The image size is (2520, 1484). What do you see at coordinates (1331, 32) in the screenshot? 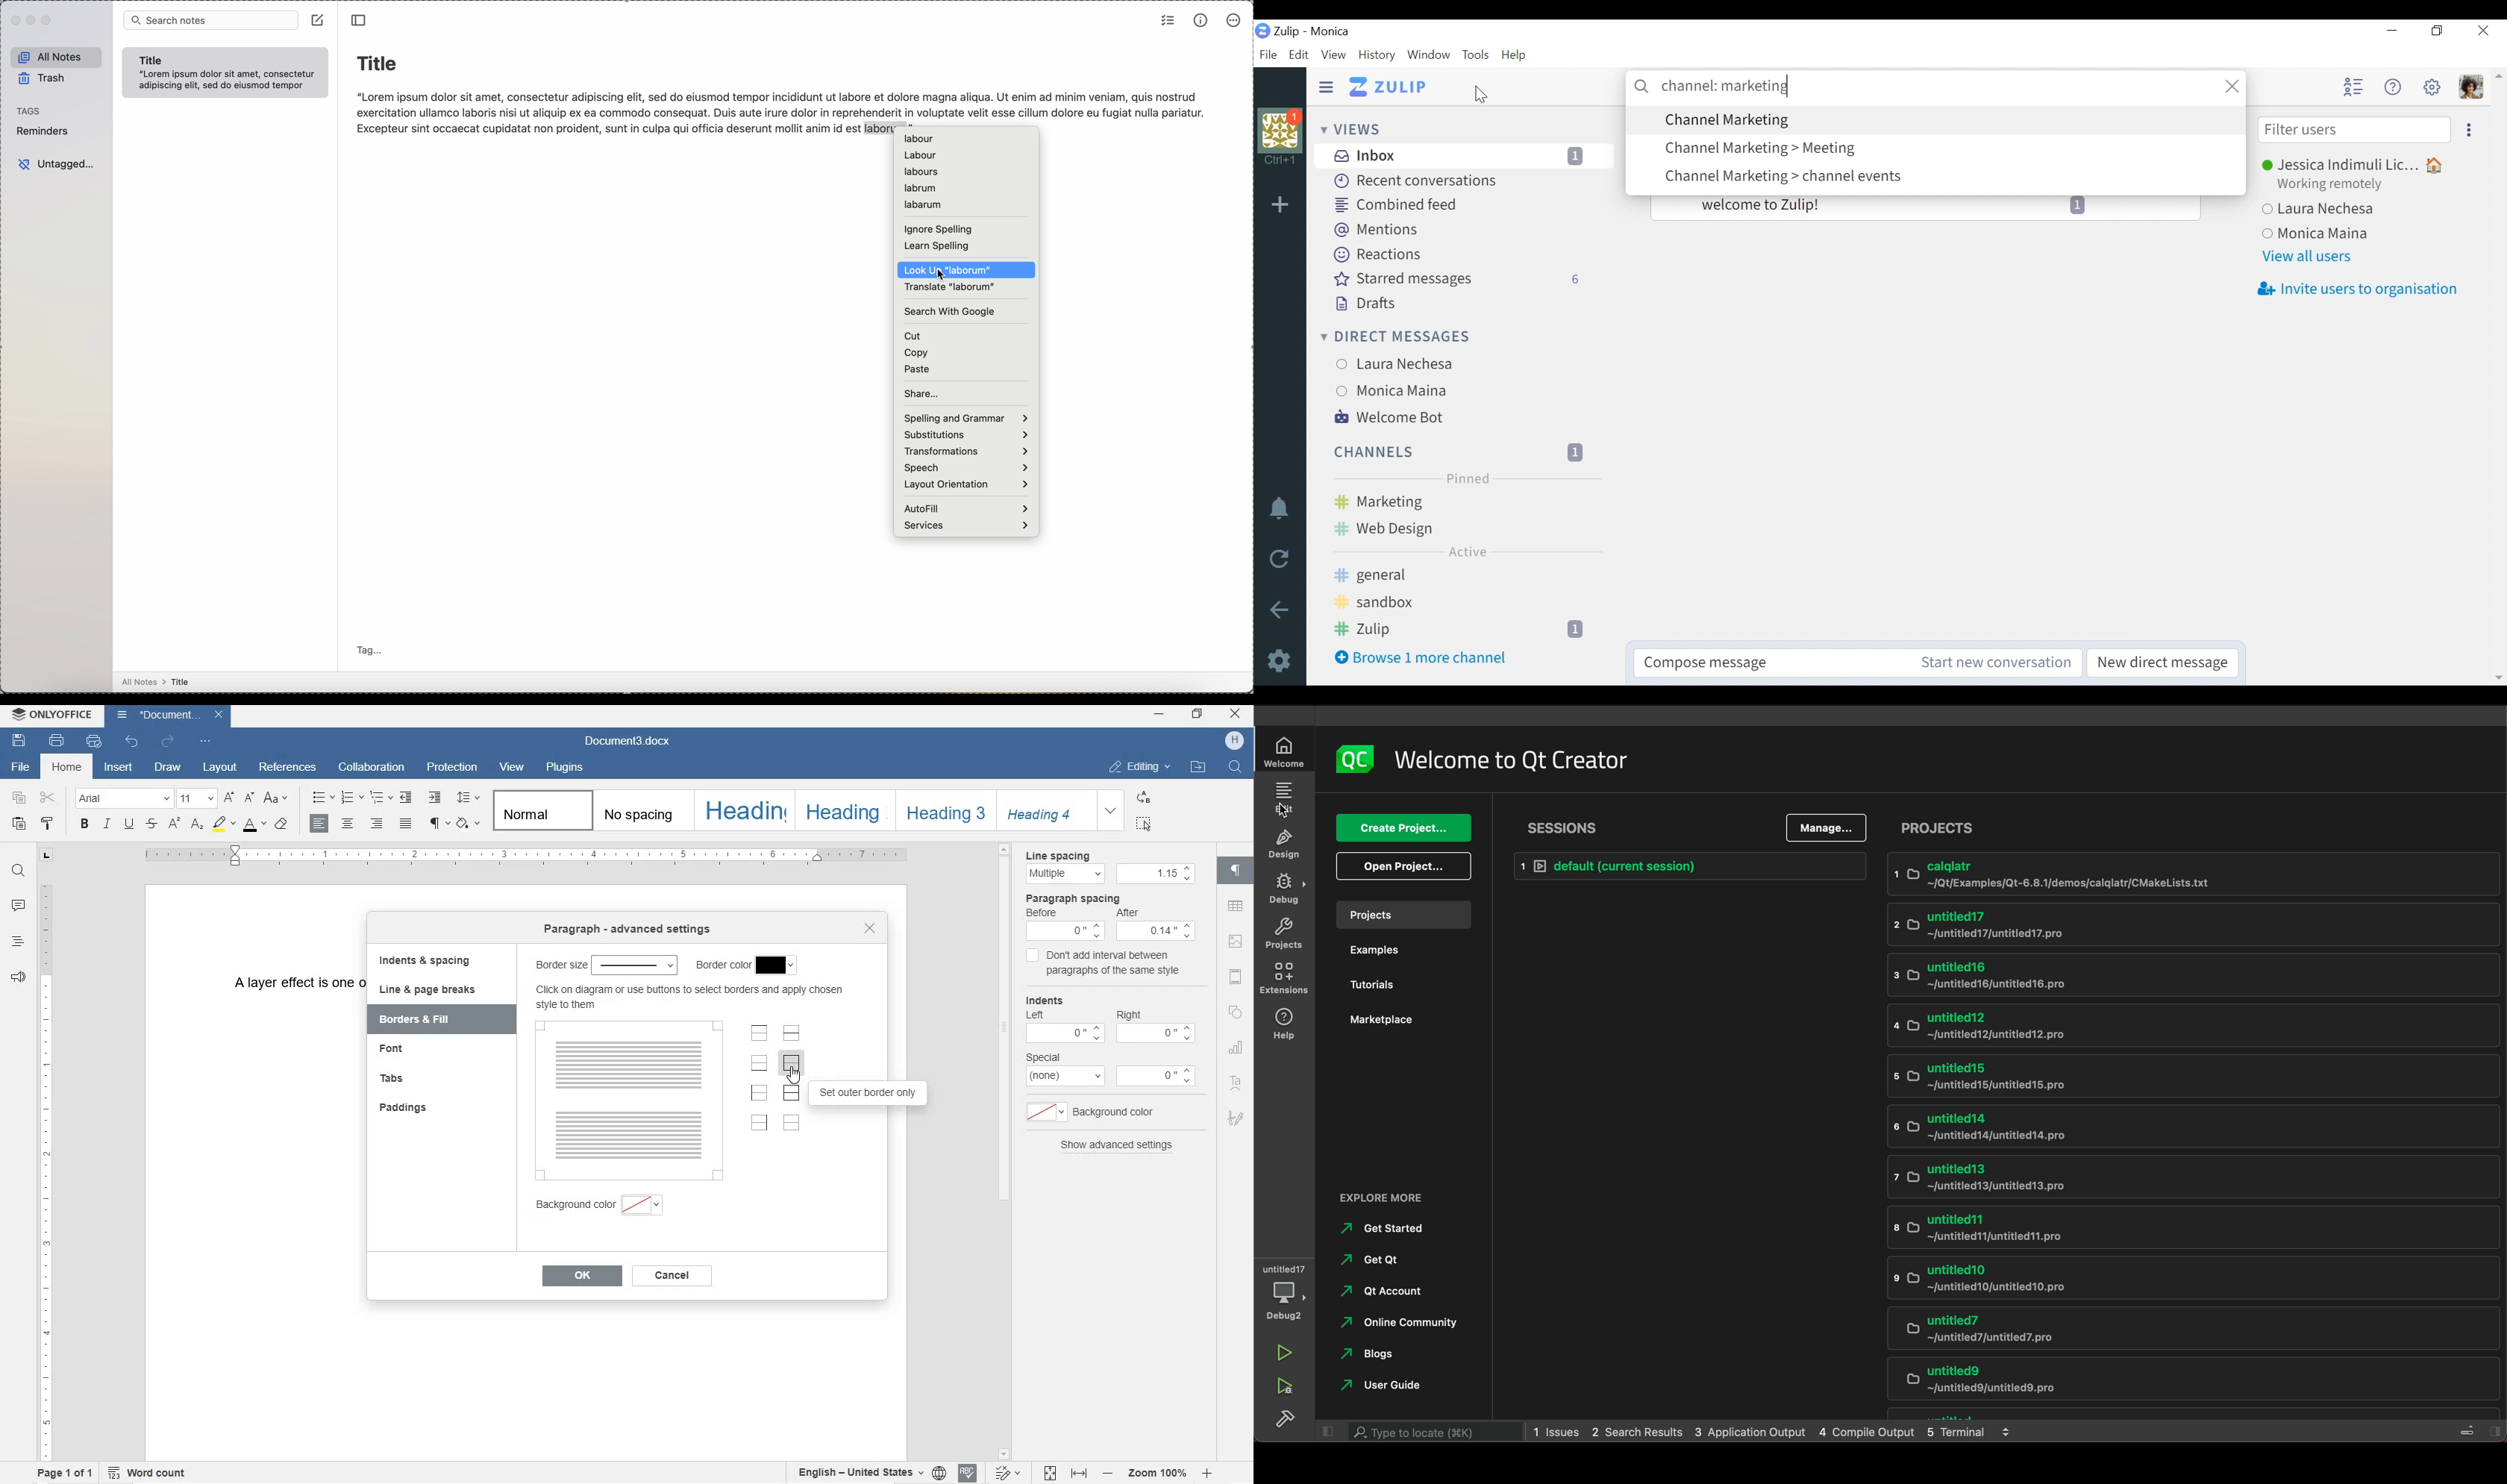
I see `Tulip` at bounding box center [1331, 32].